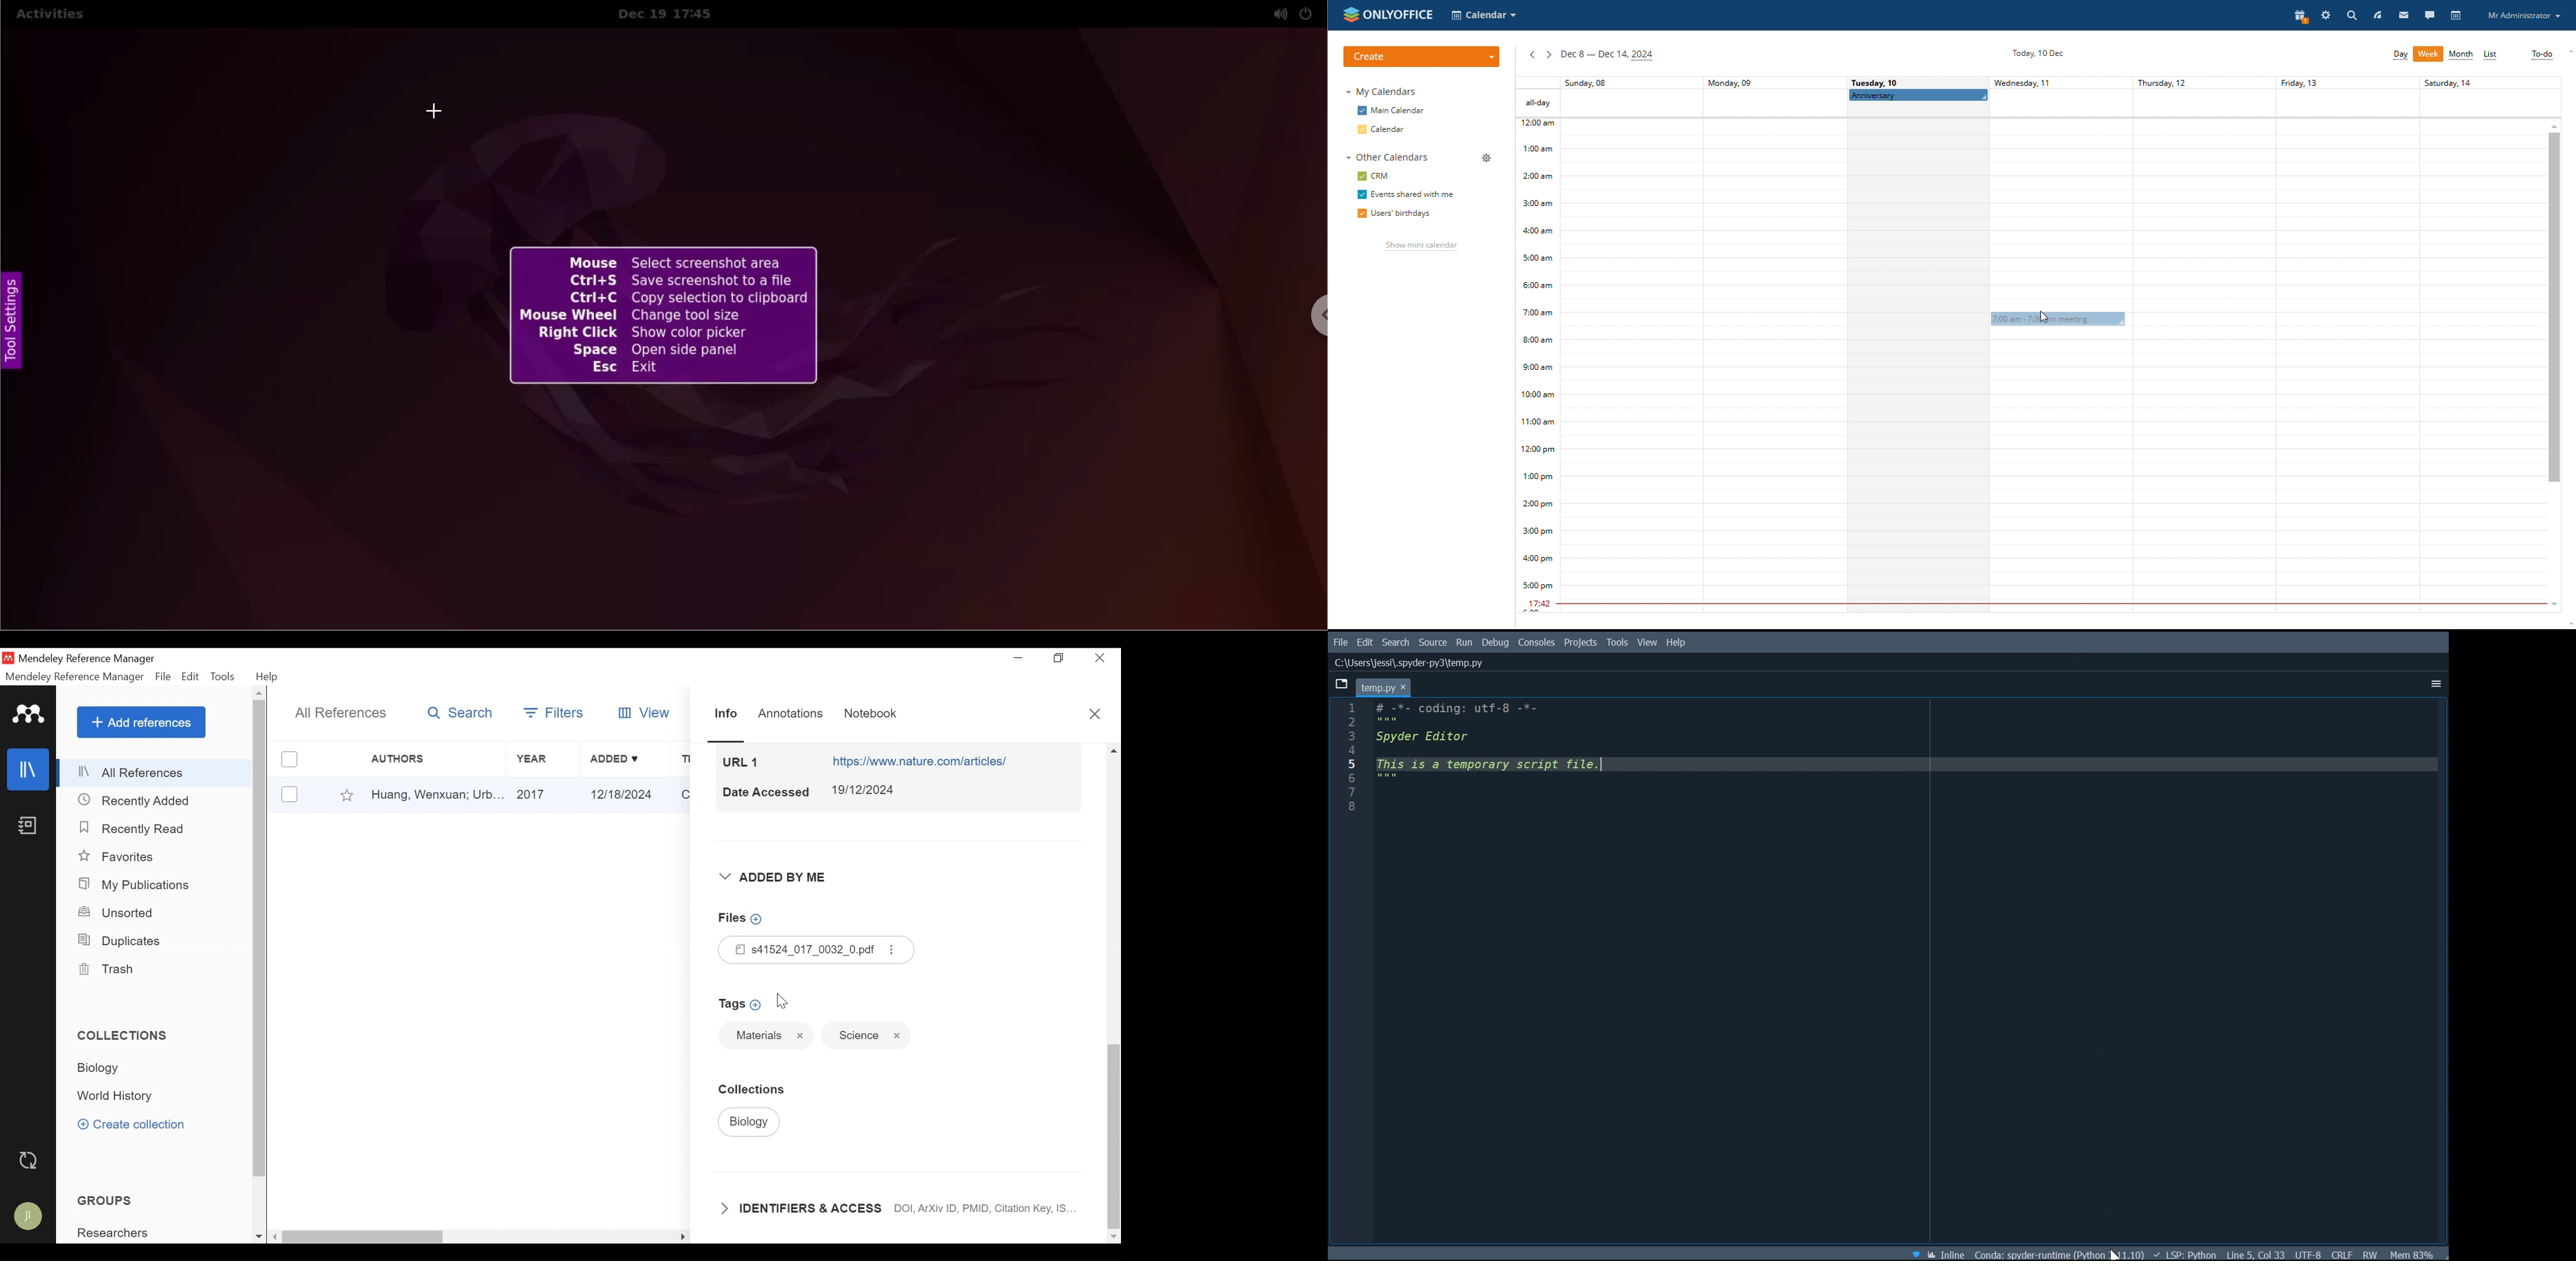 The image size is (2576, 1288). Describe the element at coordinates (1384, 92) in the screenshot. I see `my calendar` at that location.